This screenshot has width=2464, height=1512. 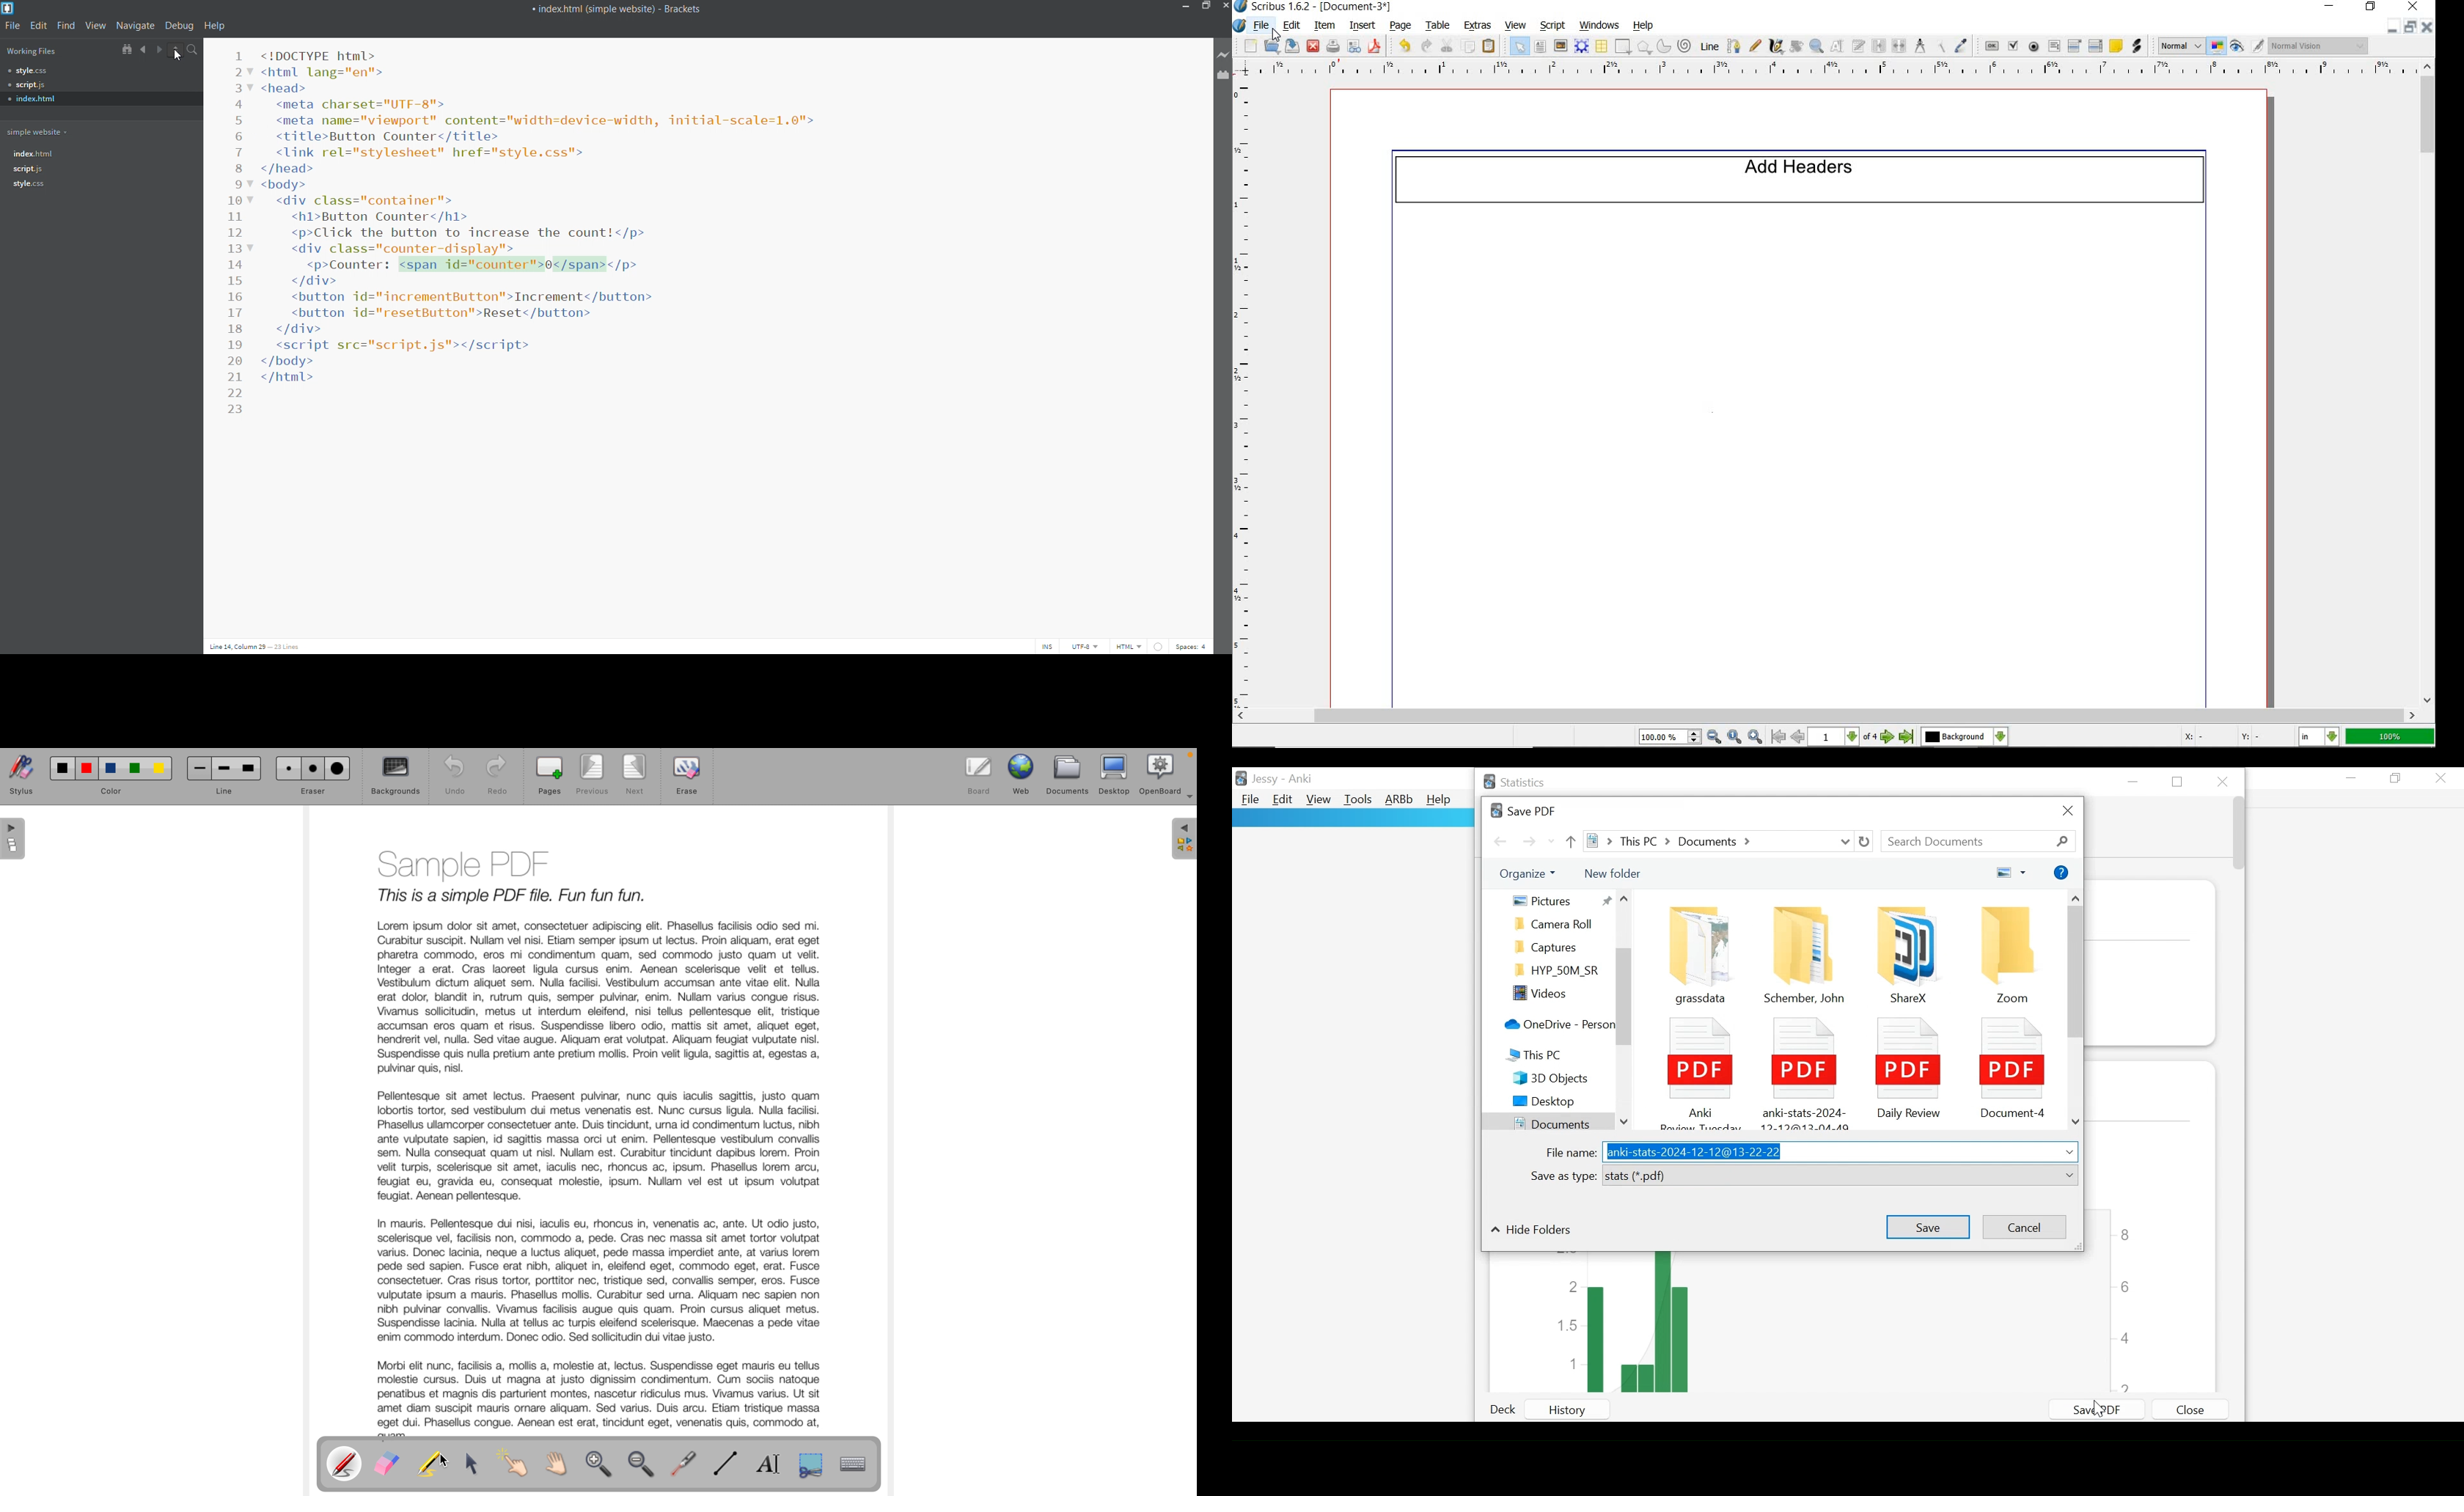 What do you see at coordinates (1548, 1057) in the screenshot?
I see `This PC` at bounding box center [1548, 1057].